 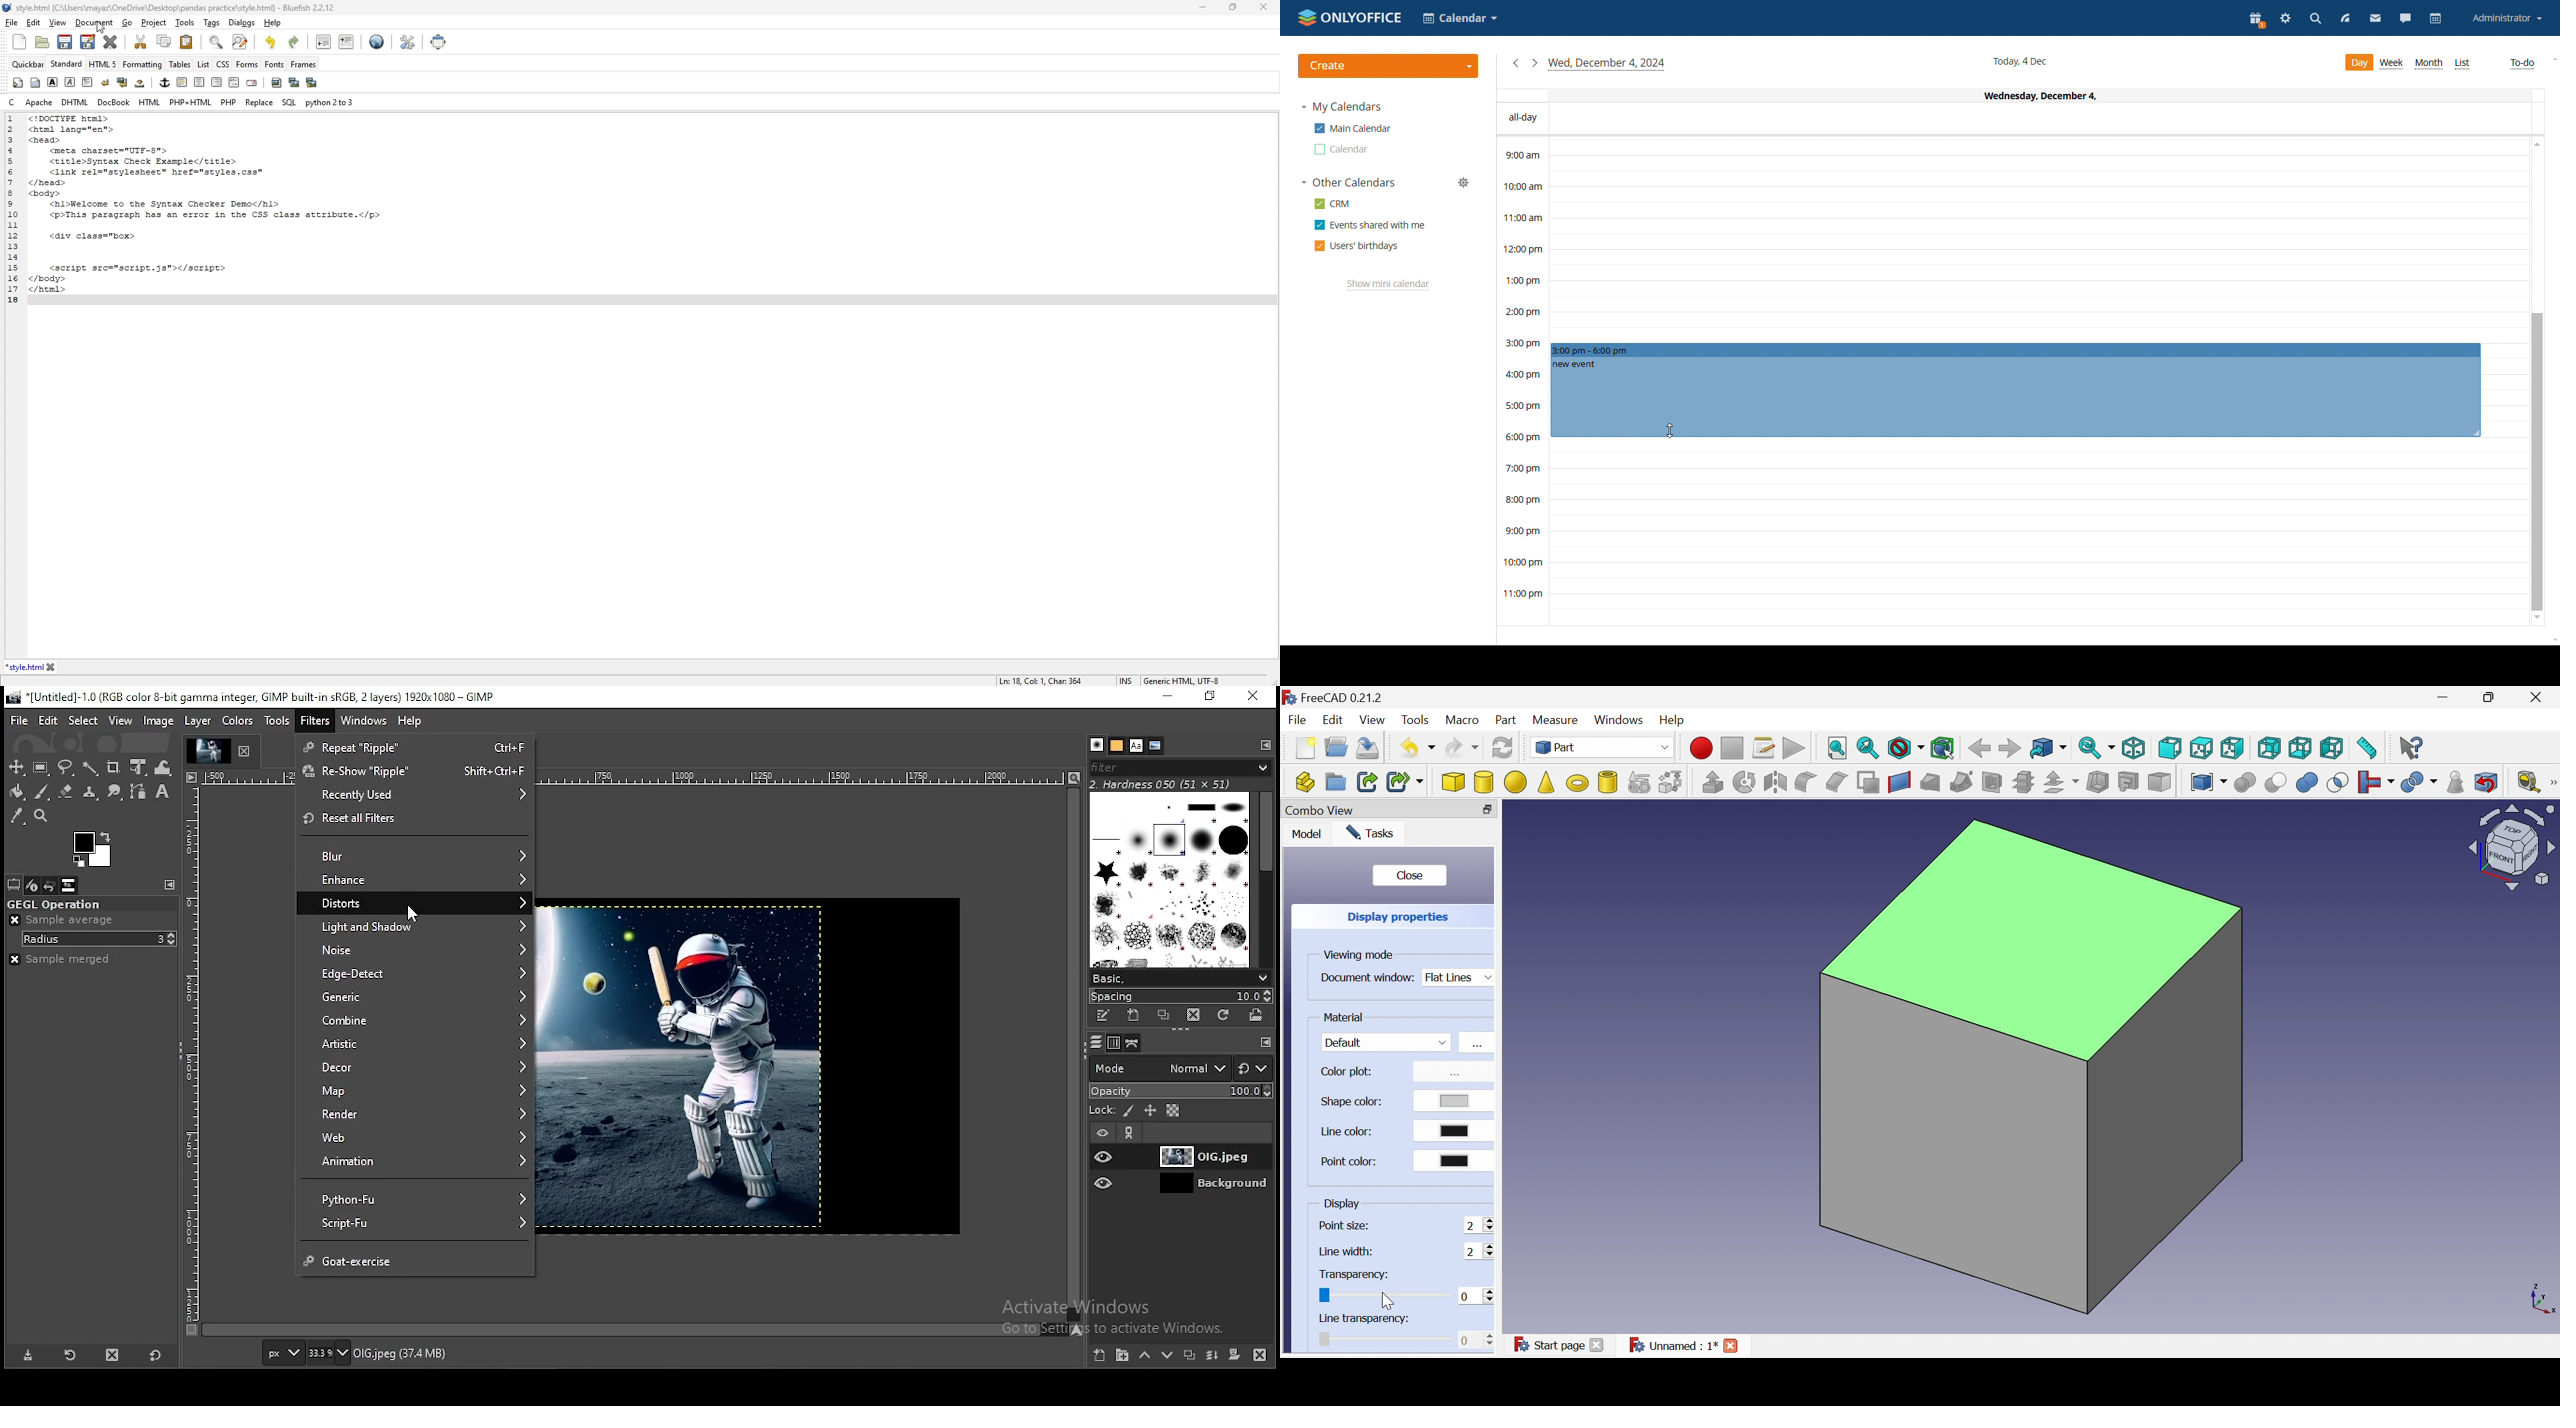 What do you see at coordinates (200, 721) in the screenshot?
I see `layer` at bounding box center [200, 721].